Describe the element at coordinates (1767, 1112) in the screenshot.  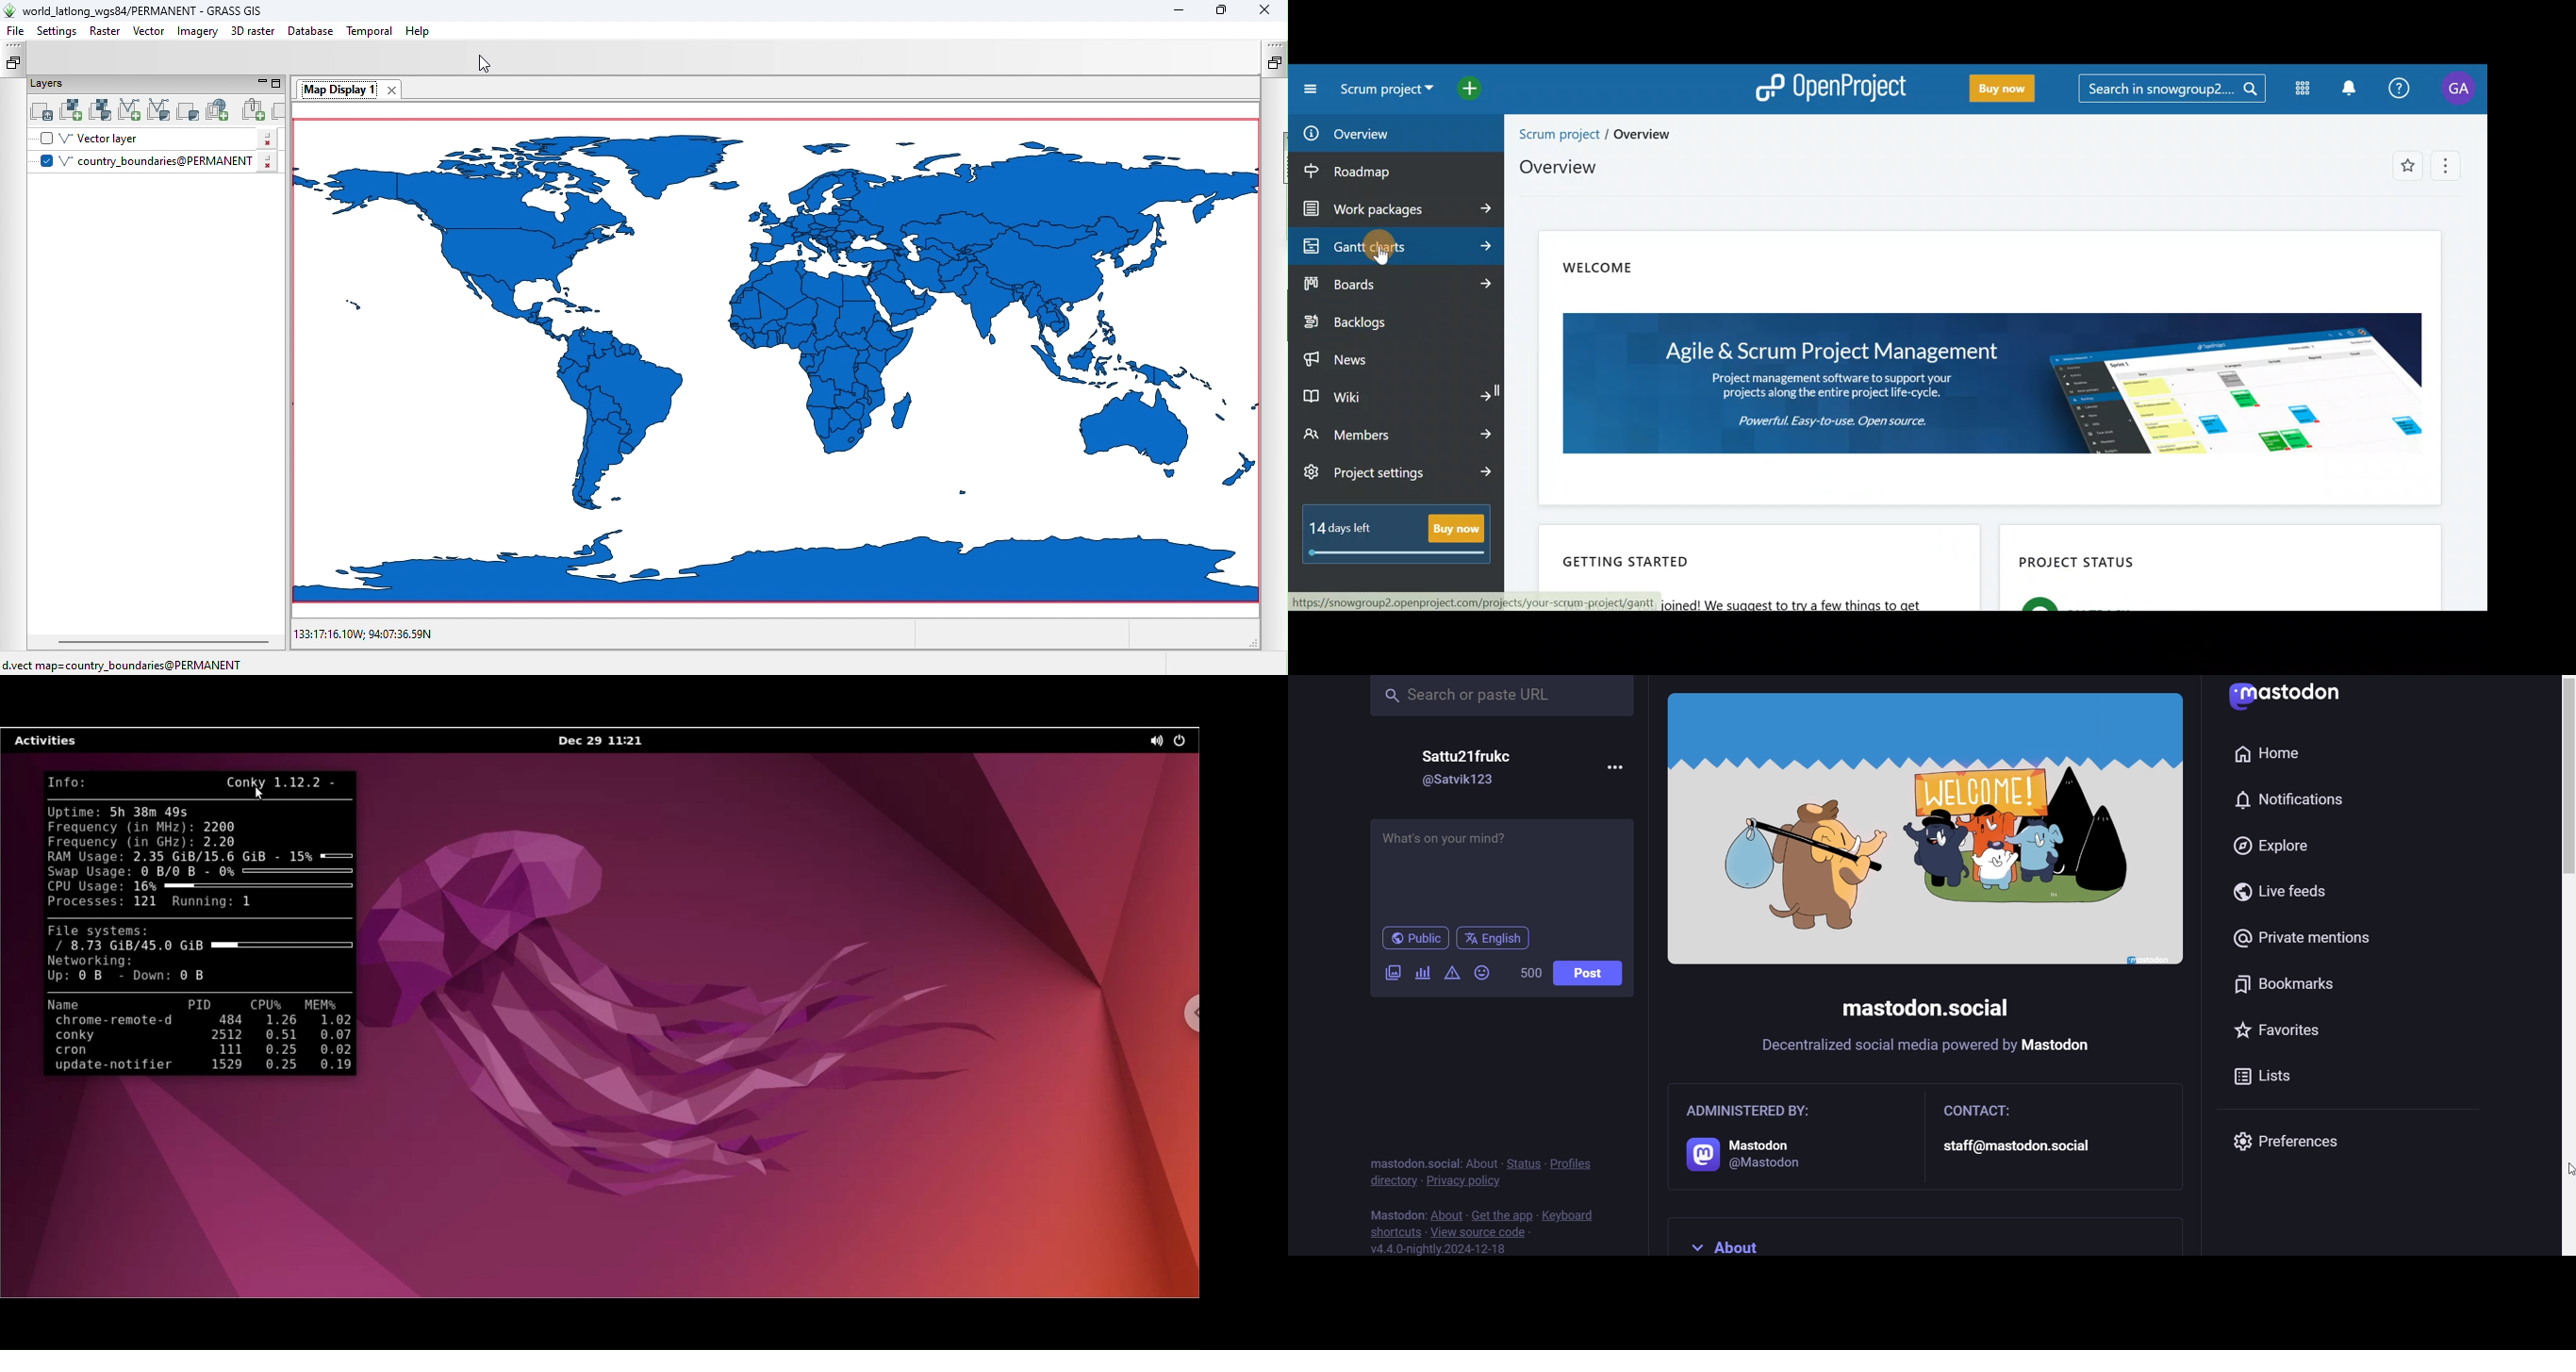
I see `administered by` at that location.